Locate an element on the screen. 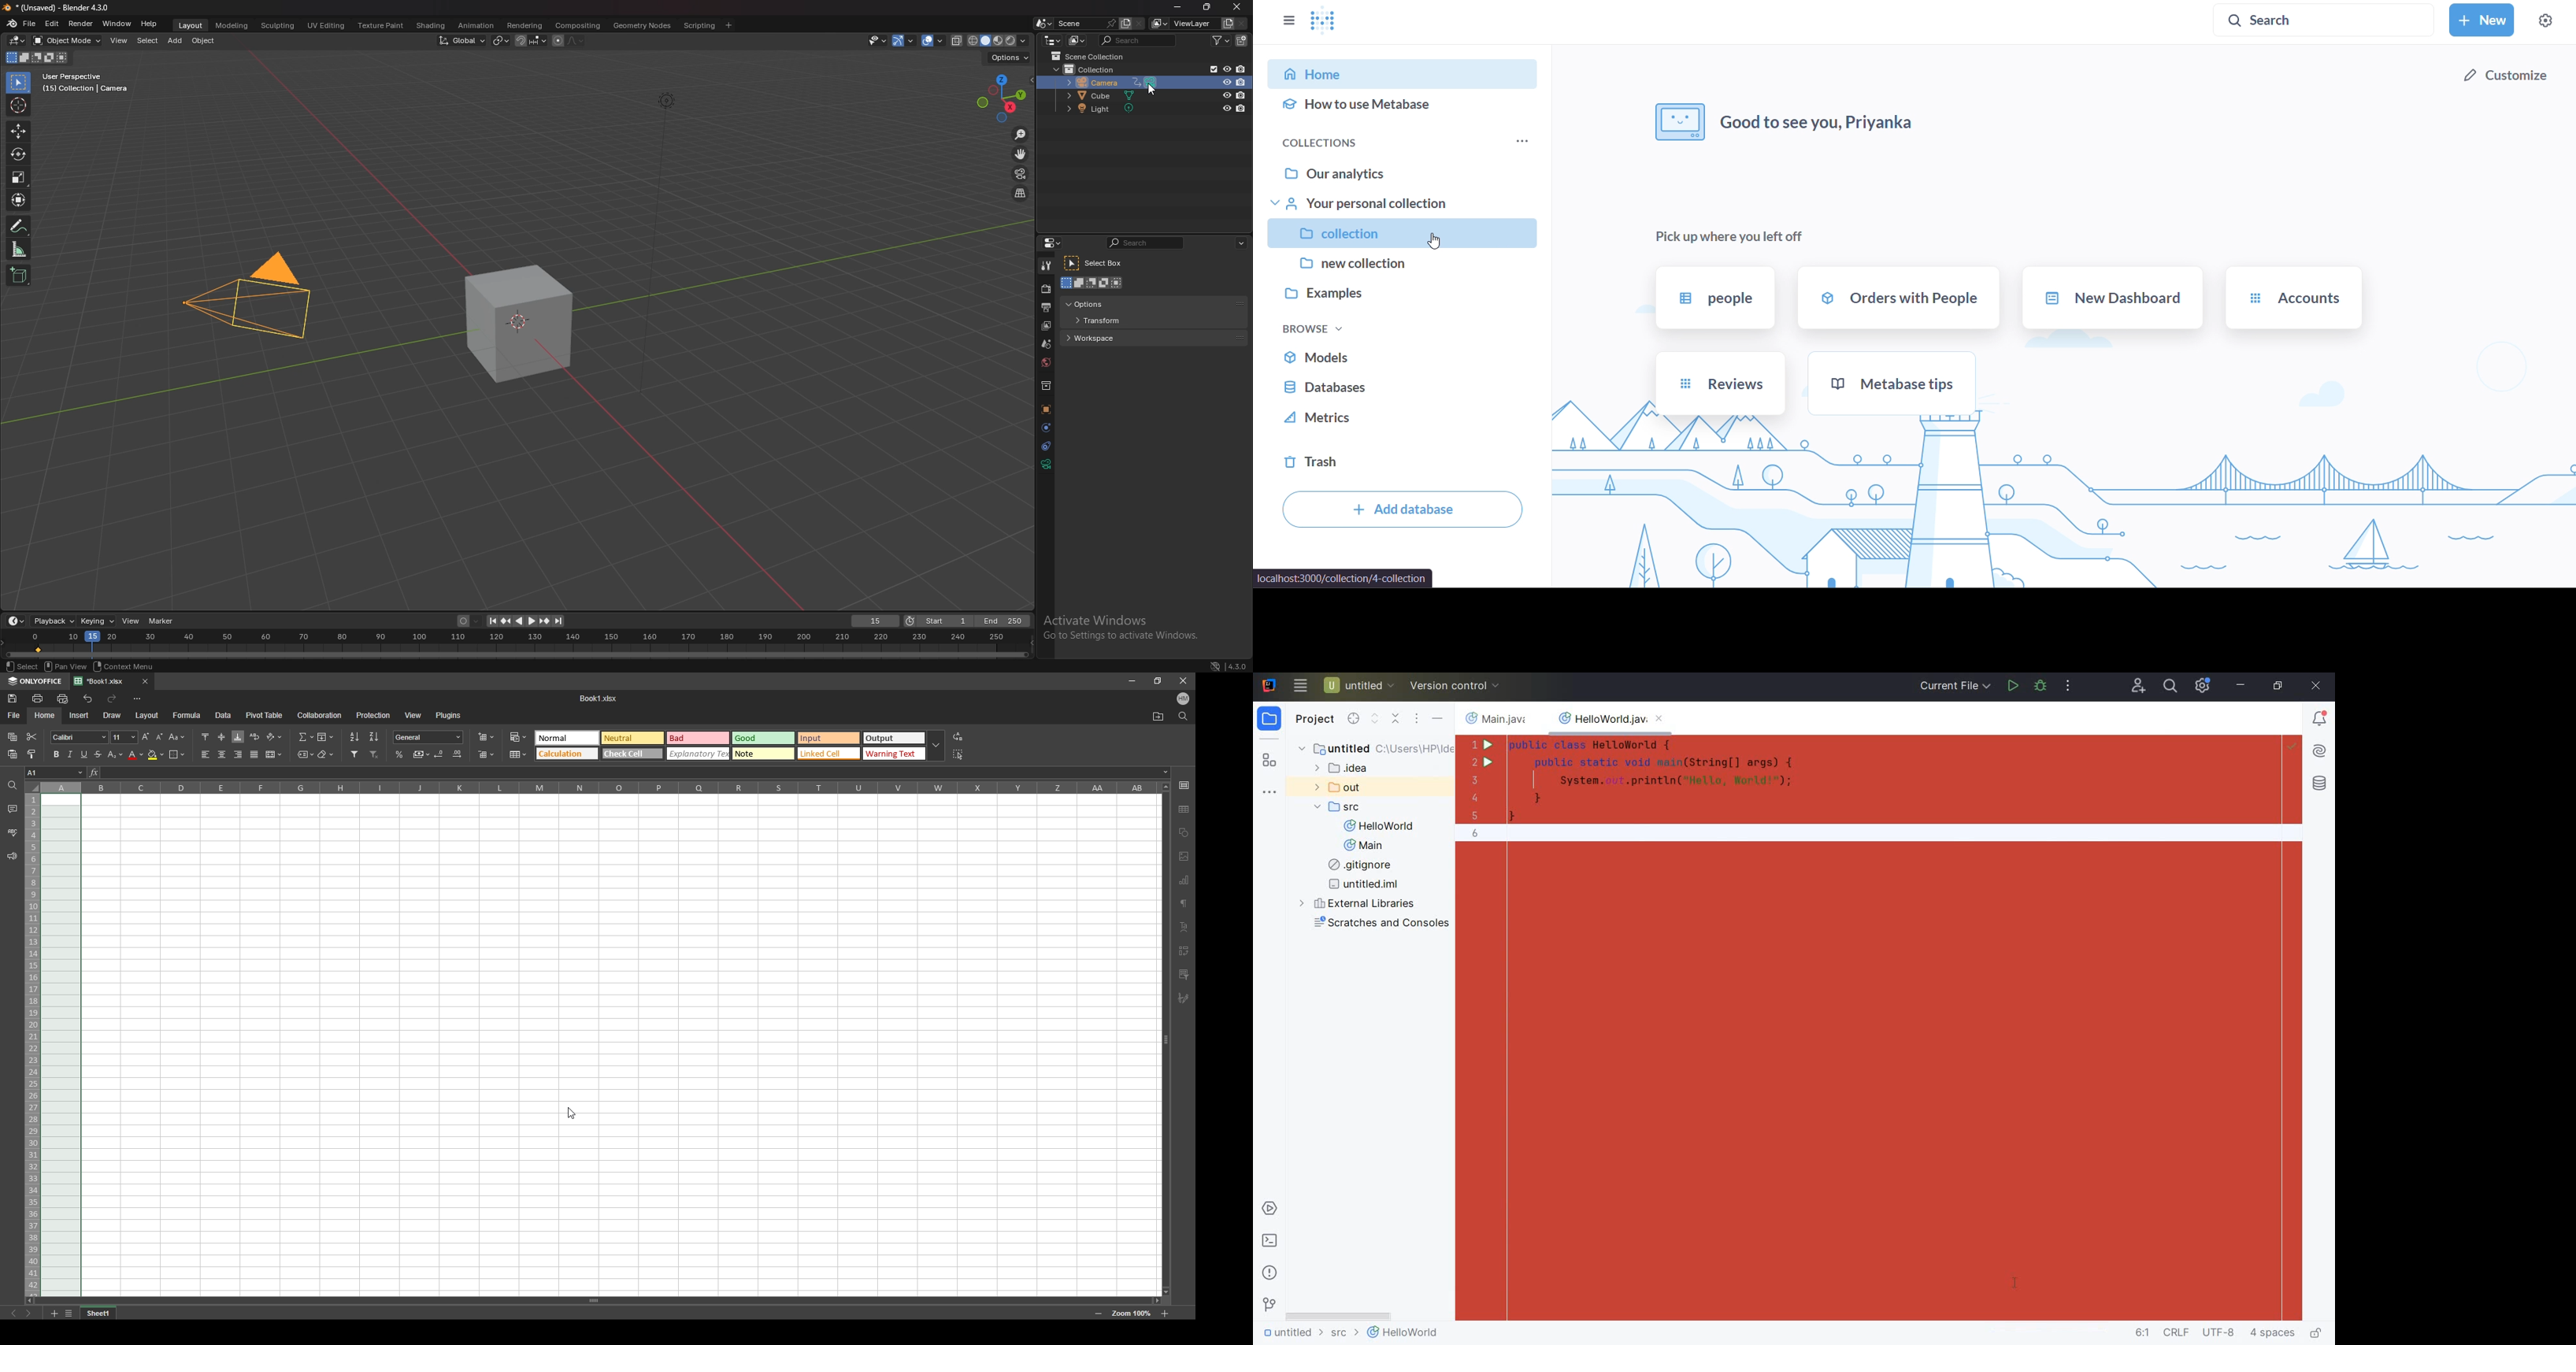 The height and width of the screenshot is (1372, 2576). decrease decimal is located at coordinates (440, 753).